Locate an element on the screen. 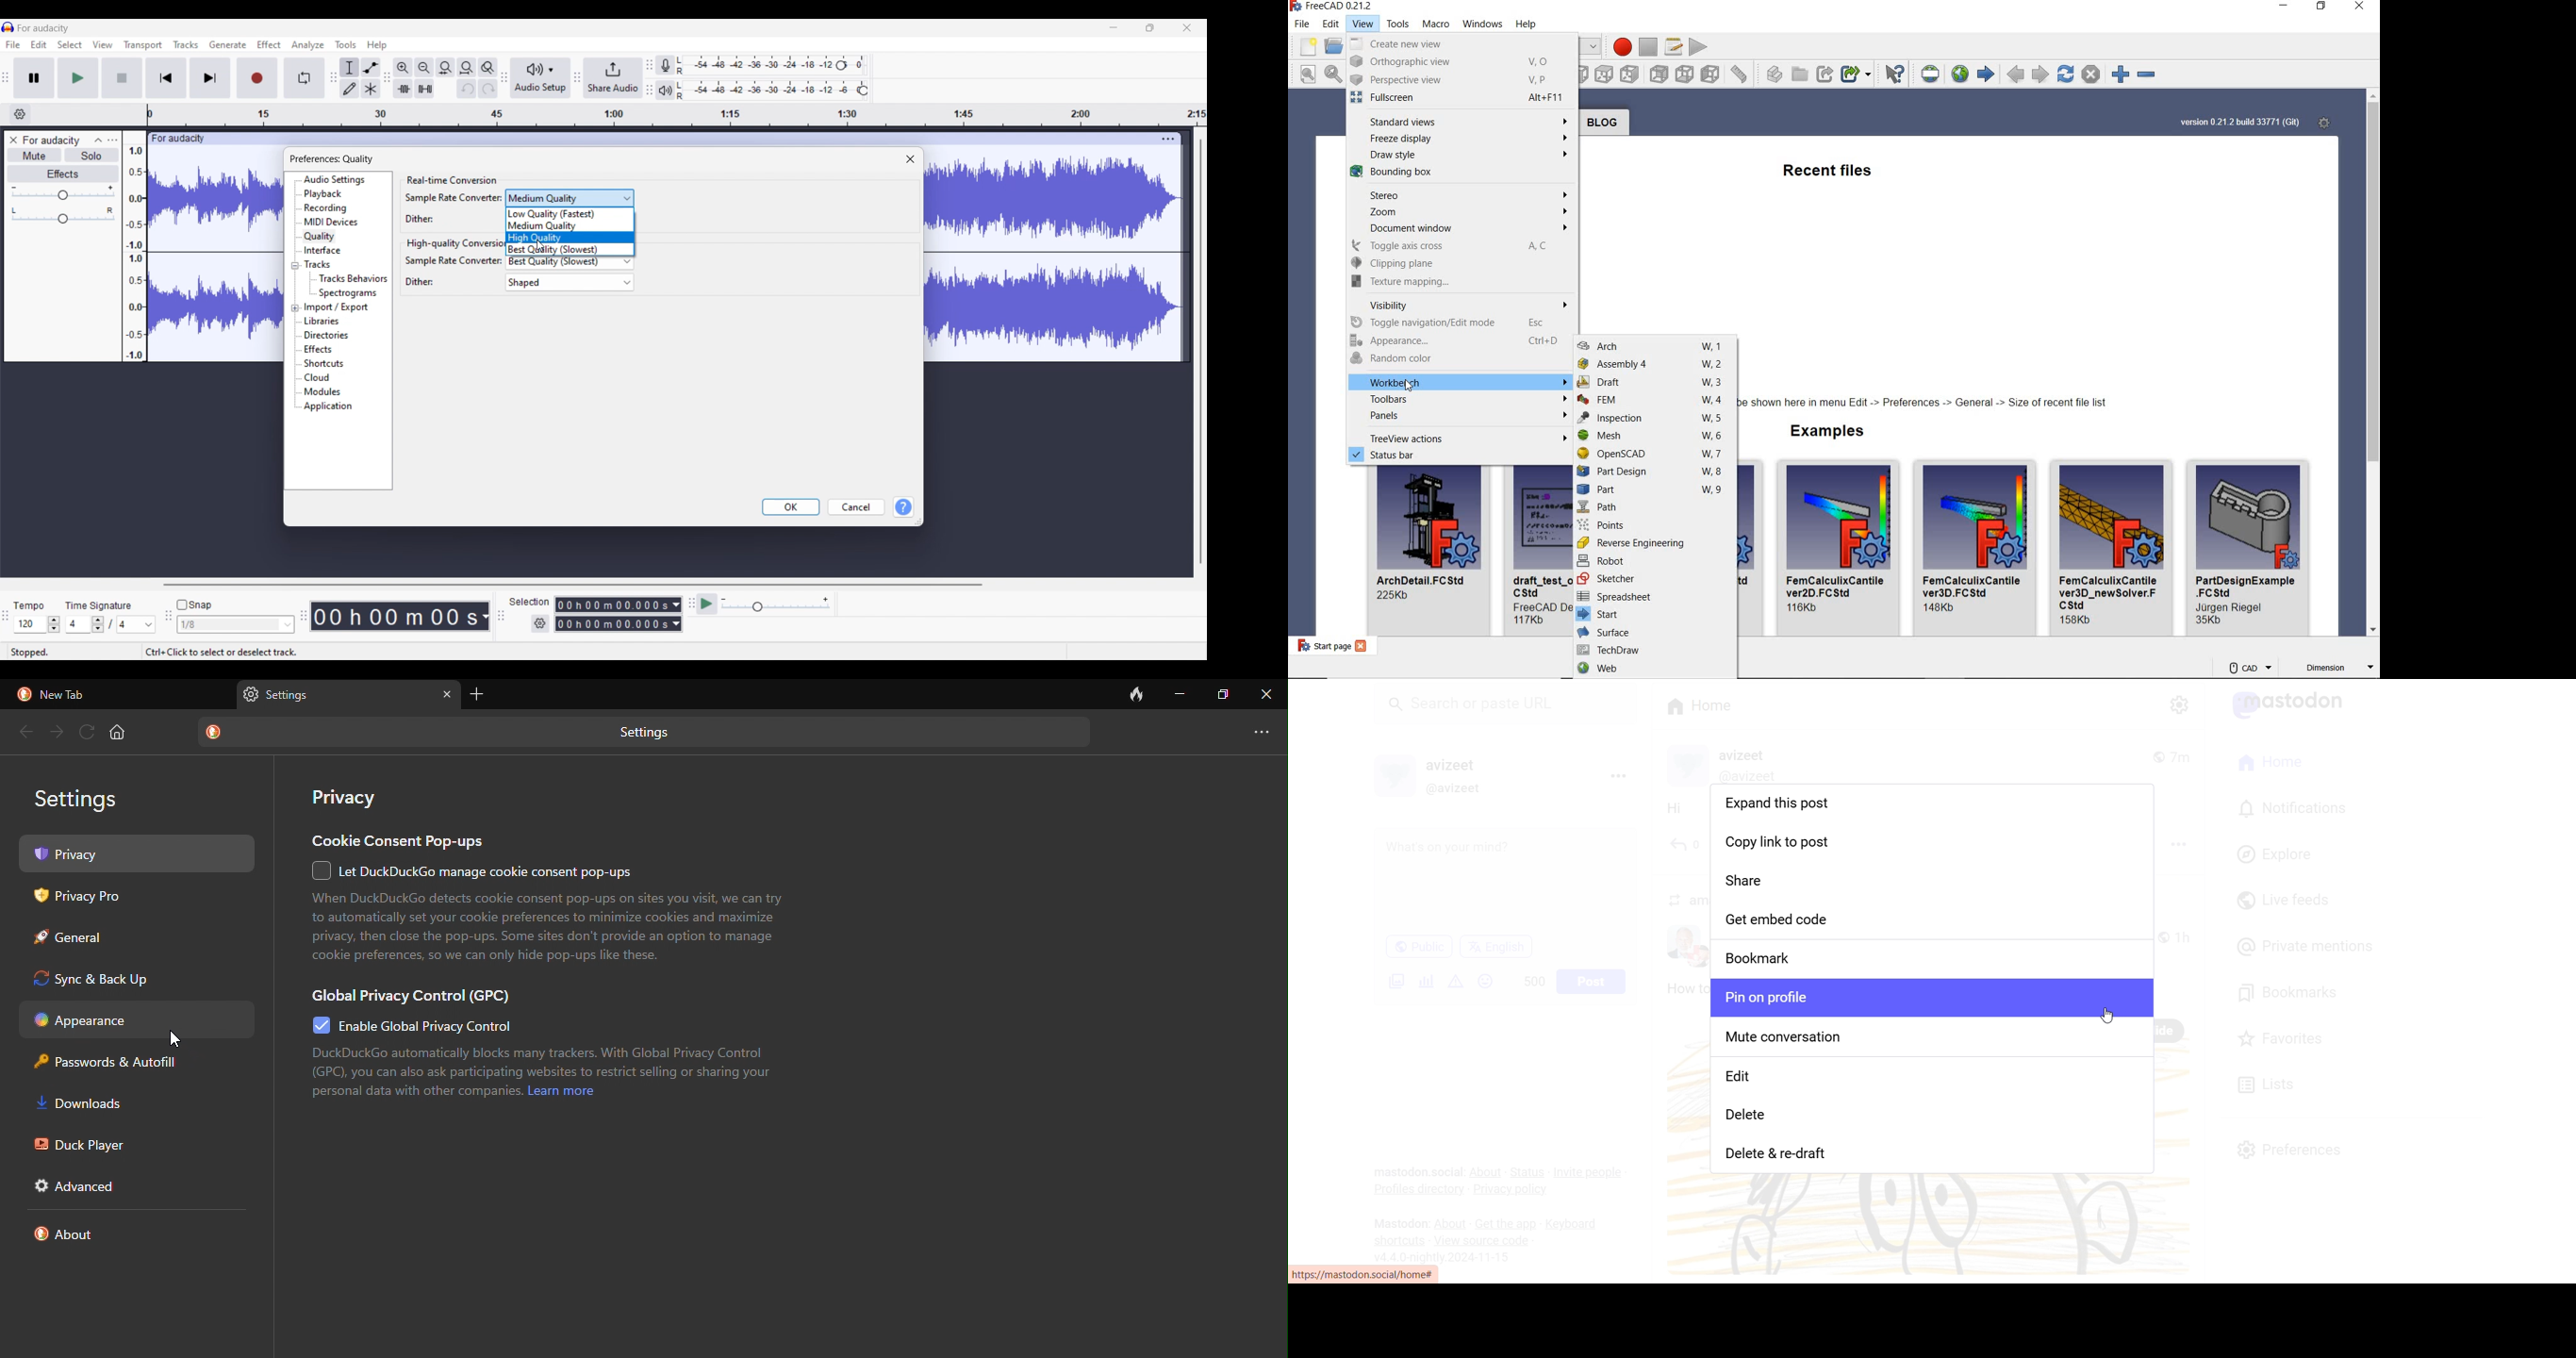 This screenshot has width=2576, height=1372. Max time signature options is located at coordinates (136, 624).